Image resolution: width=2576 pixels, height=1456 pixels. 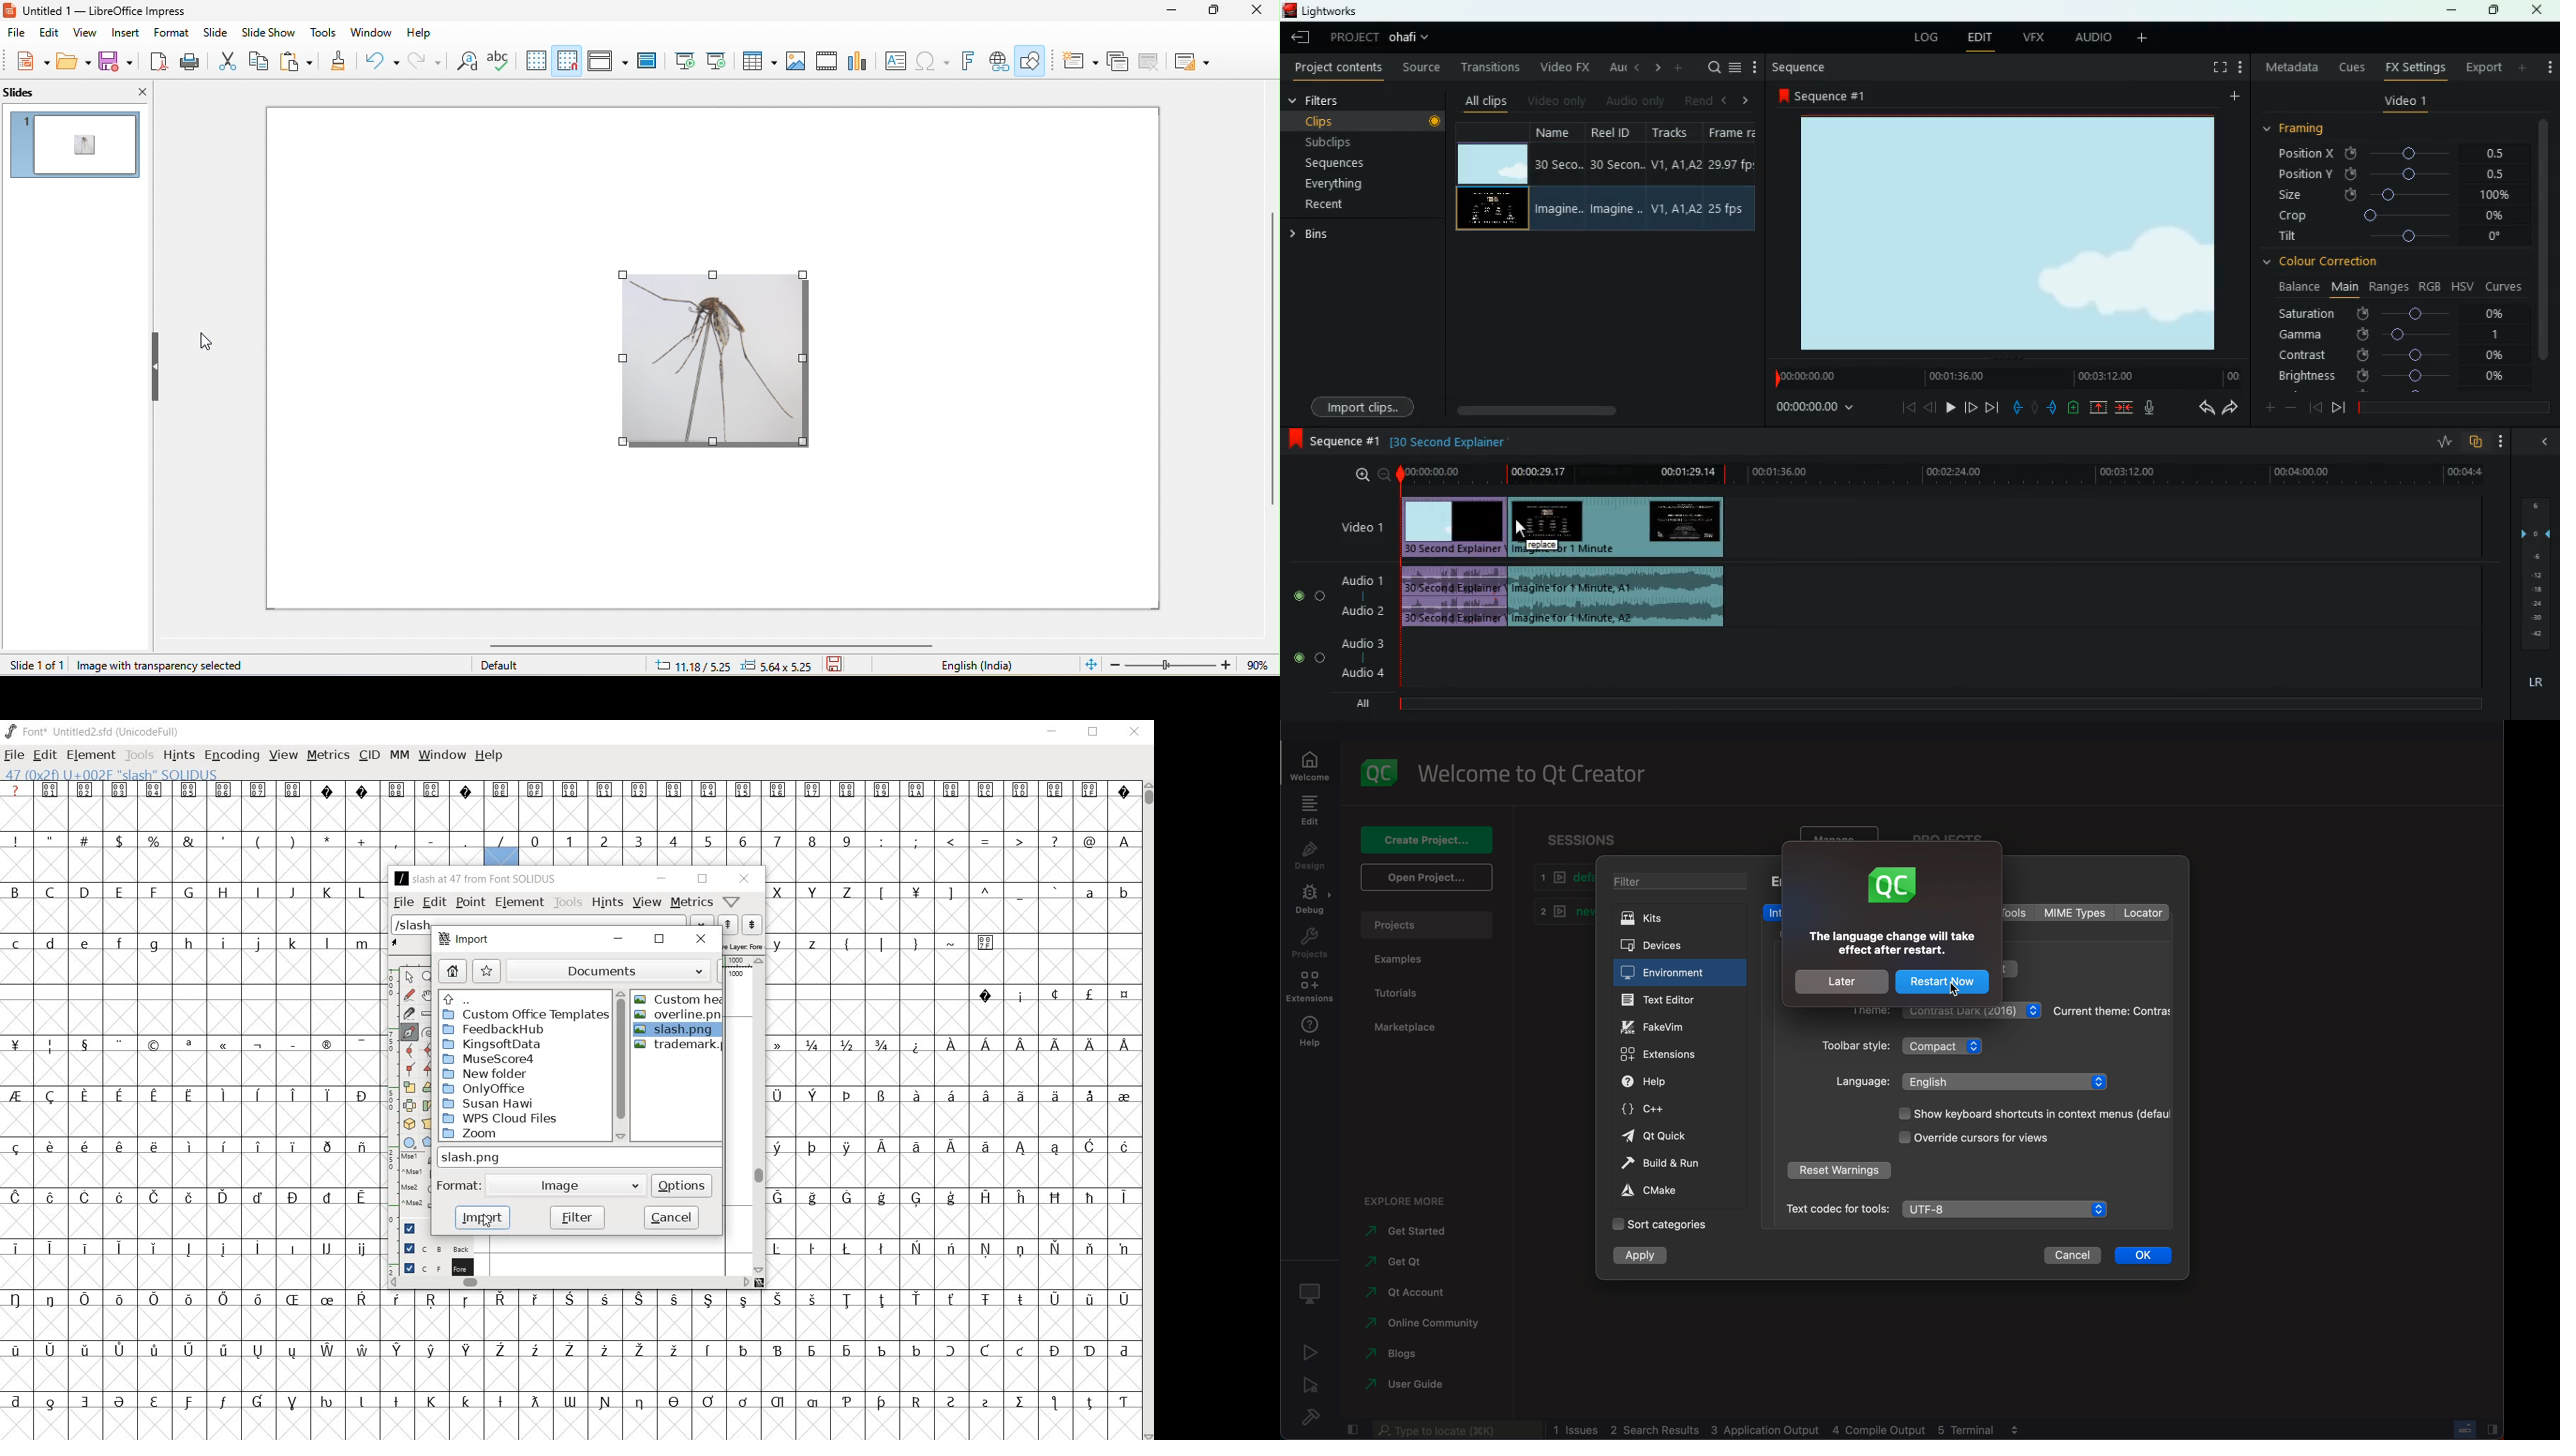 What do you see at coordinates (1354, 37) in the screenshot?
I see `project` at bounding box center [1354, 37].